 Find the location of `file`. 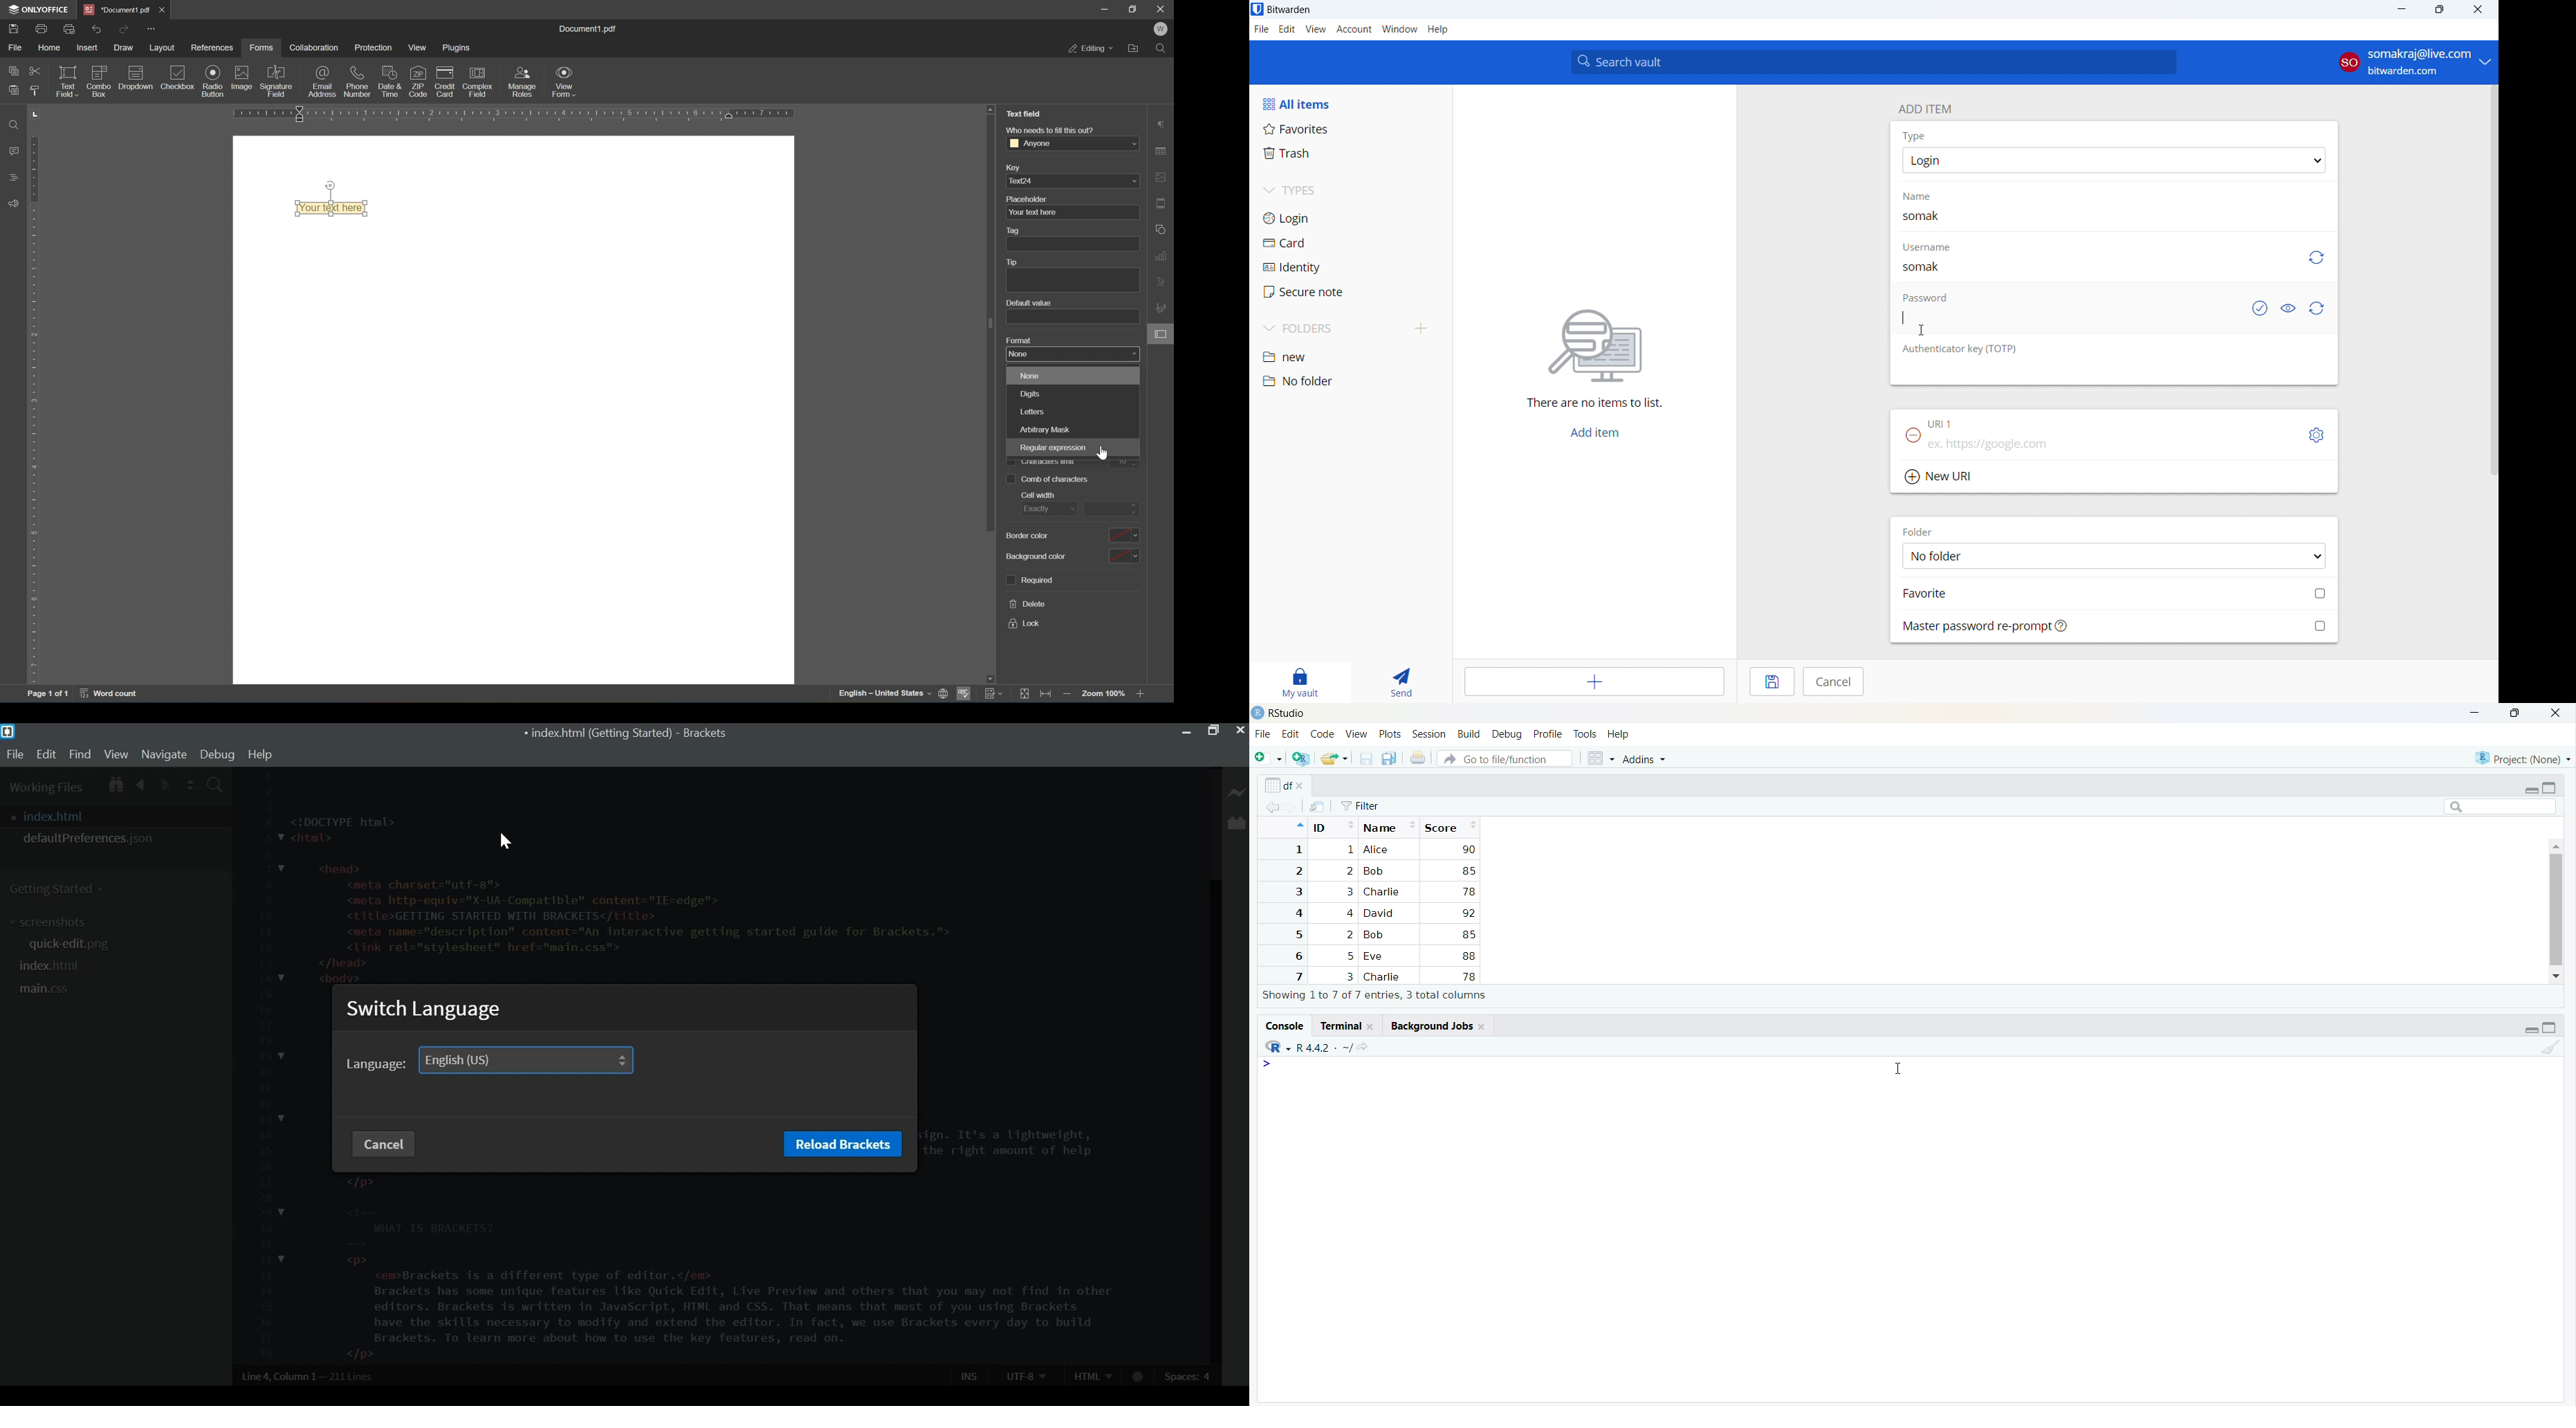

file is located at coordinates (1262, 29).